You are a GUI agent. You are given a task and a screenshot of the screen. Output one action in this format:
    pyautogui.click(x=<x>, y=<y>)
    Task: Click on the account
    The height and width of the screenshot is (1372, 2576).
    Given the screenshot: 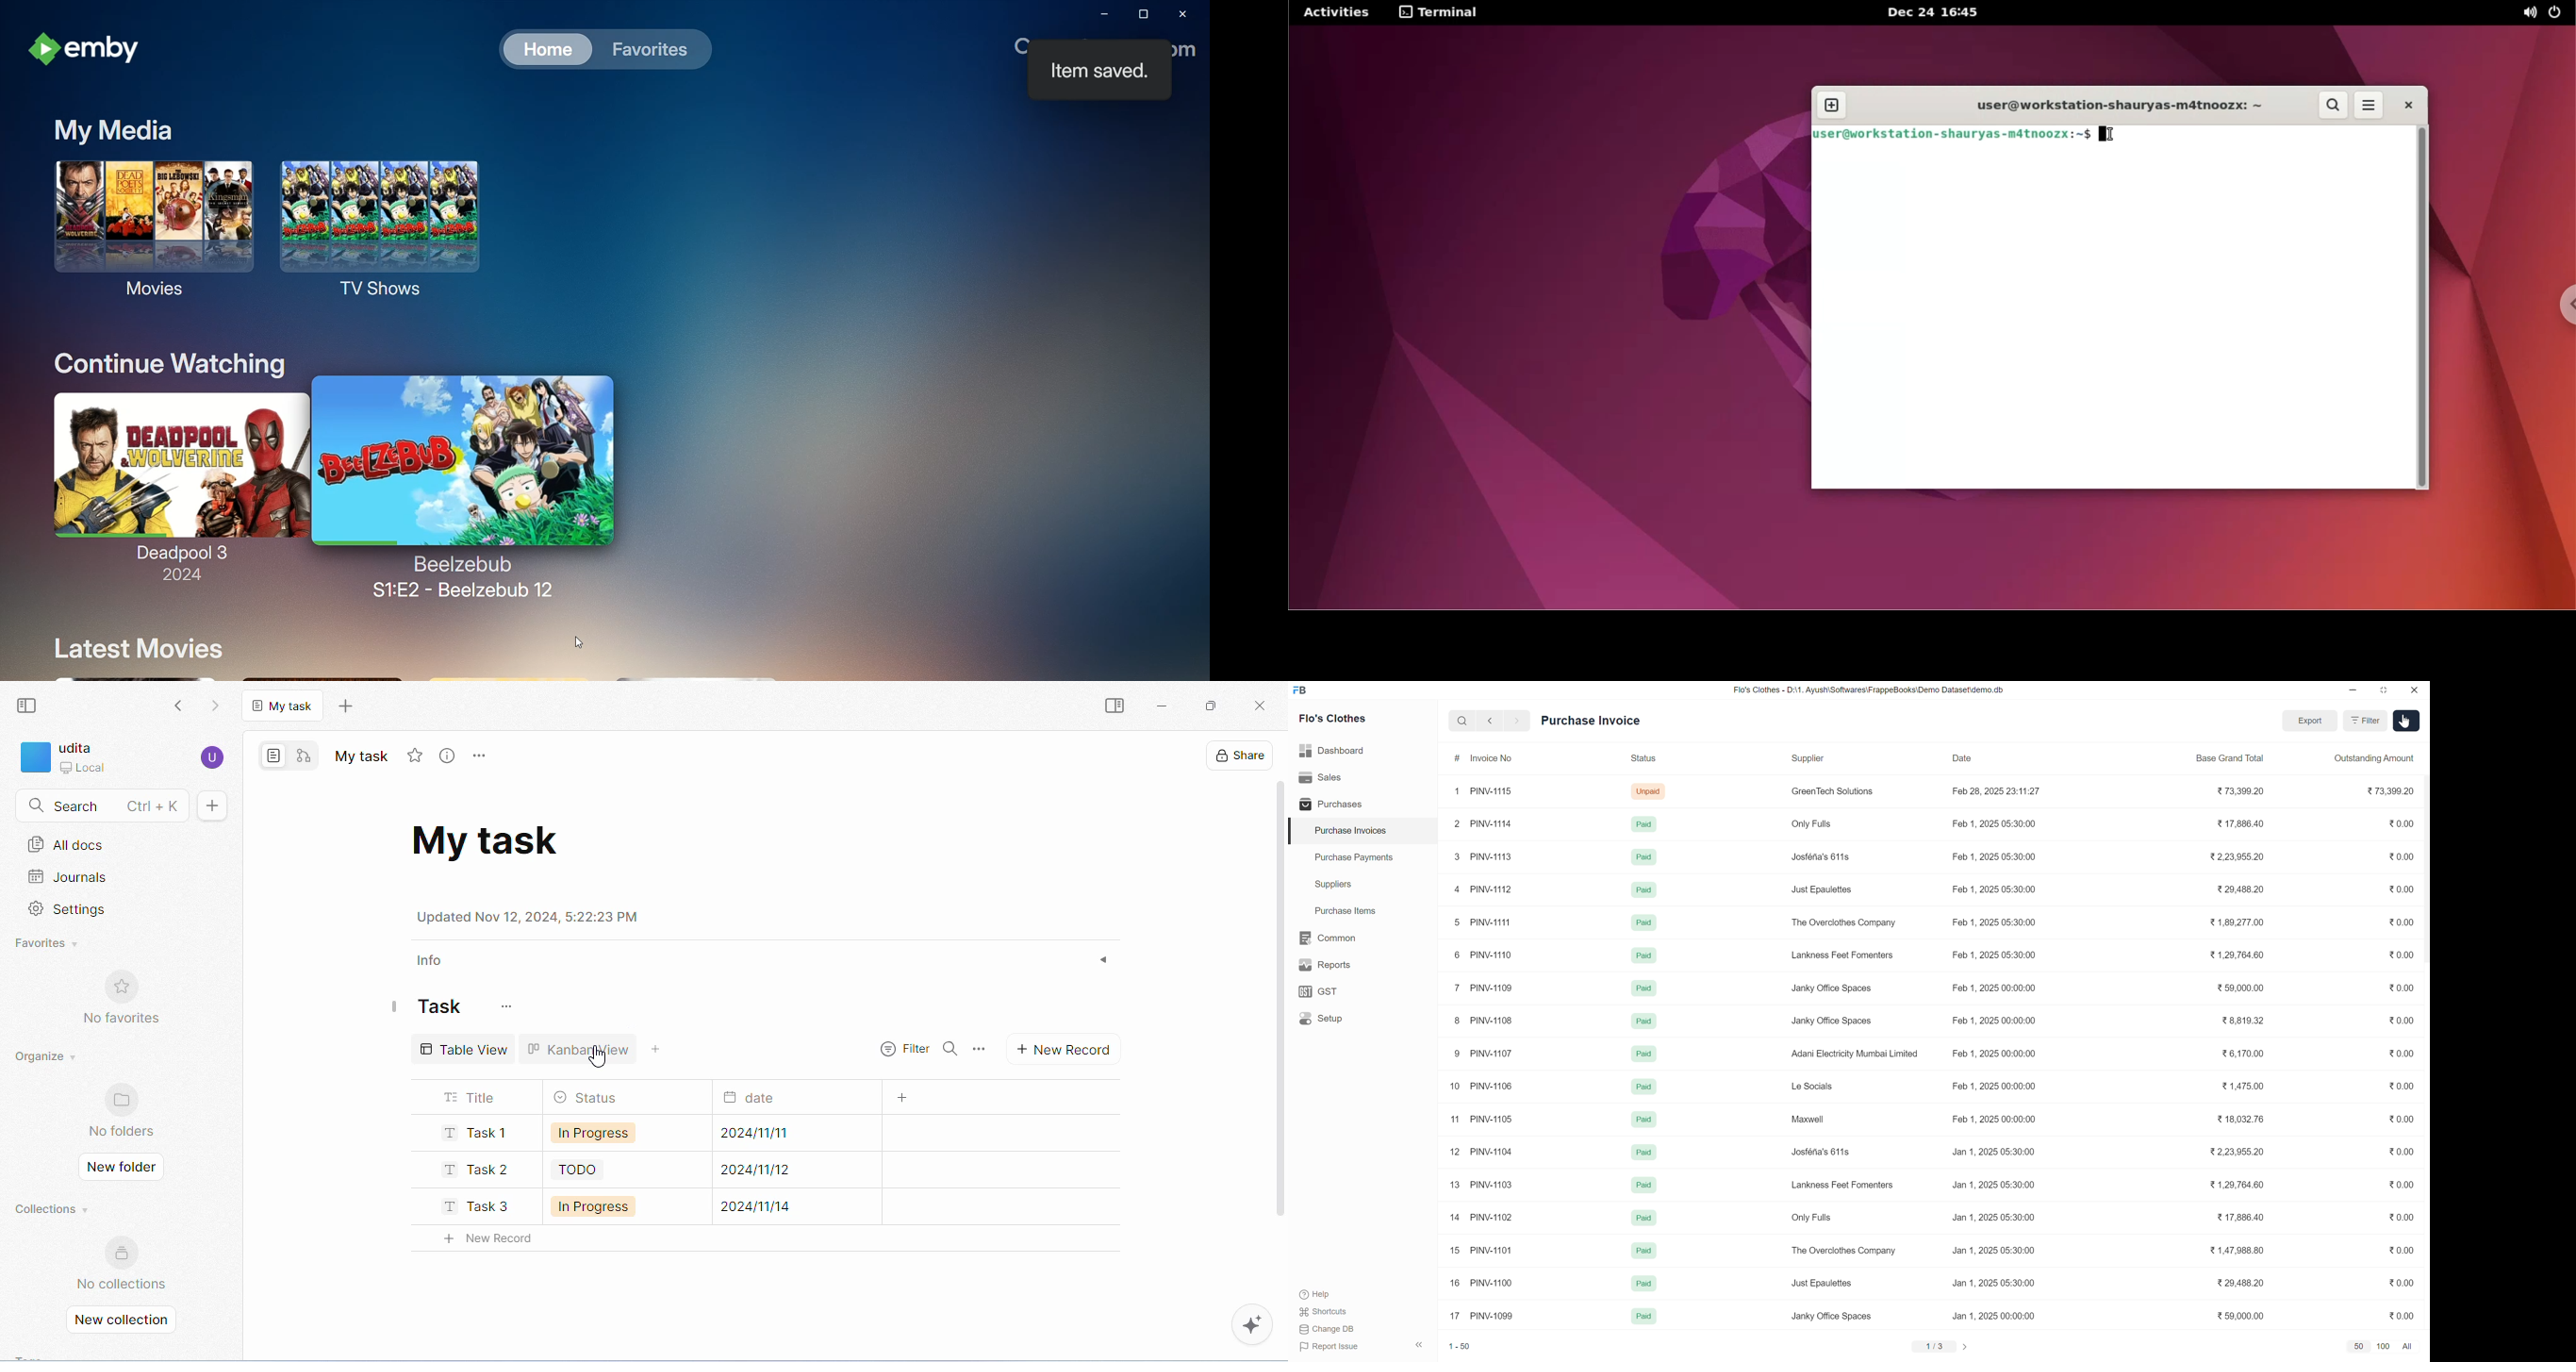 What is the action you would take?
    pyautogui.click(x=213, y=756)
    